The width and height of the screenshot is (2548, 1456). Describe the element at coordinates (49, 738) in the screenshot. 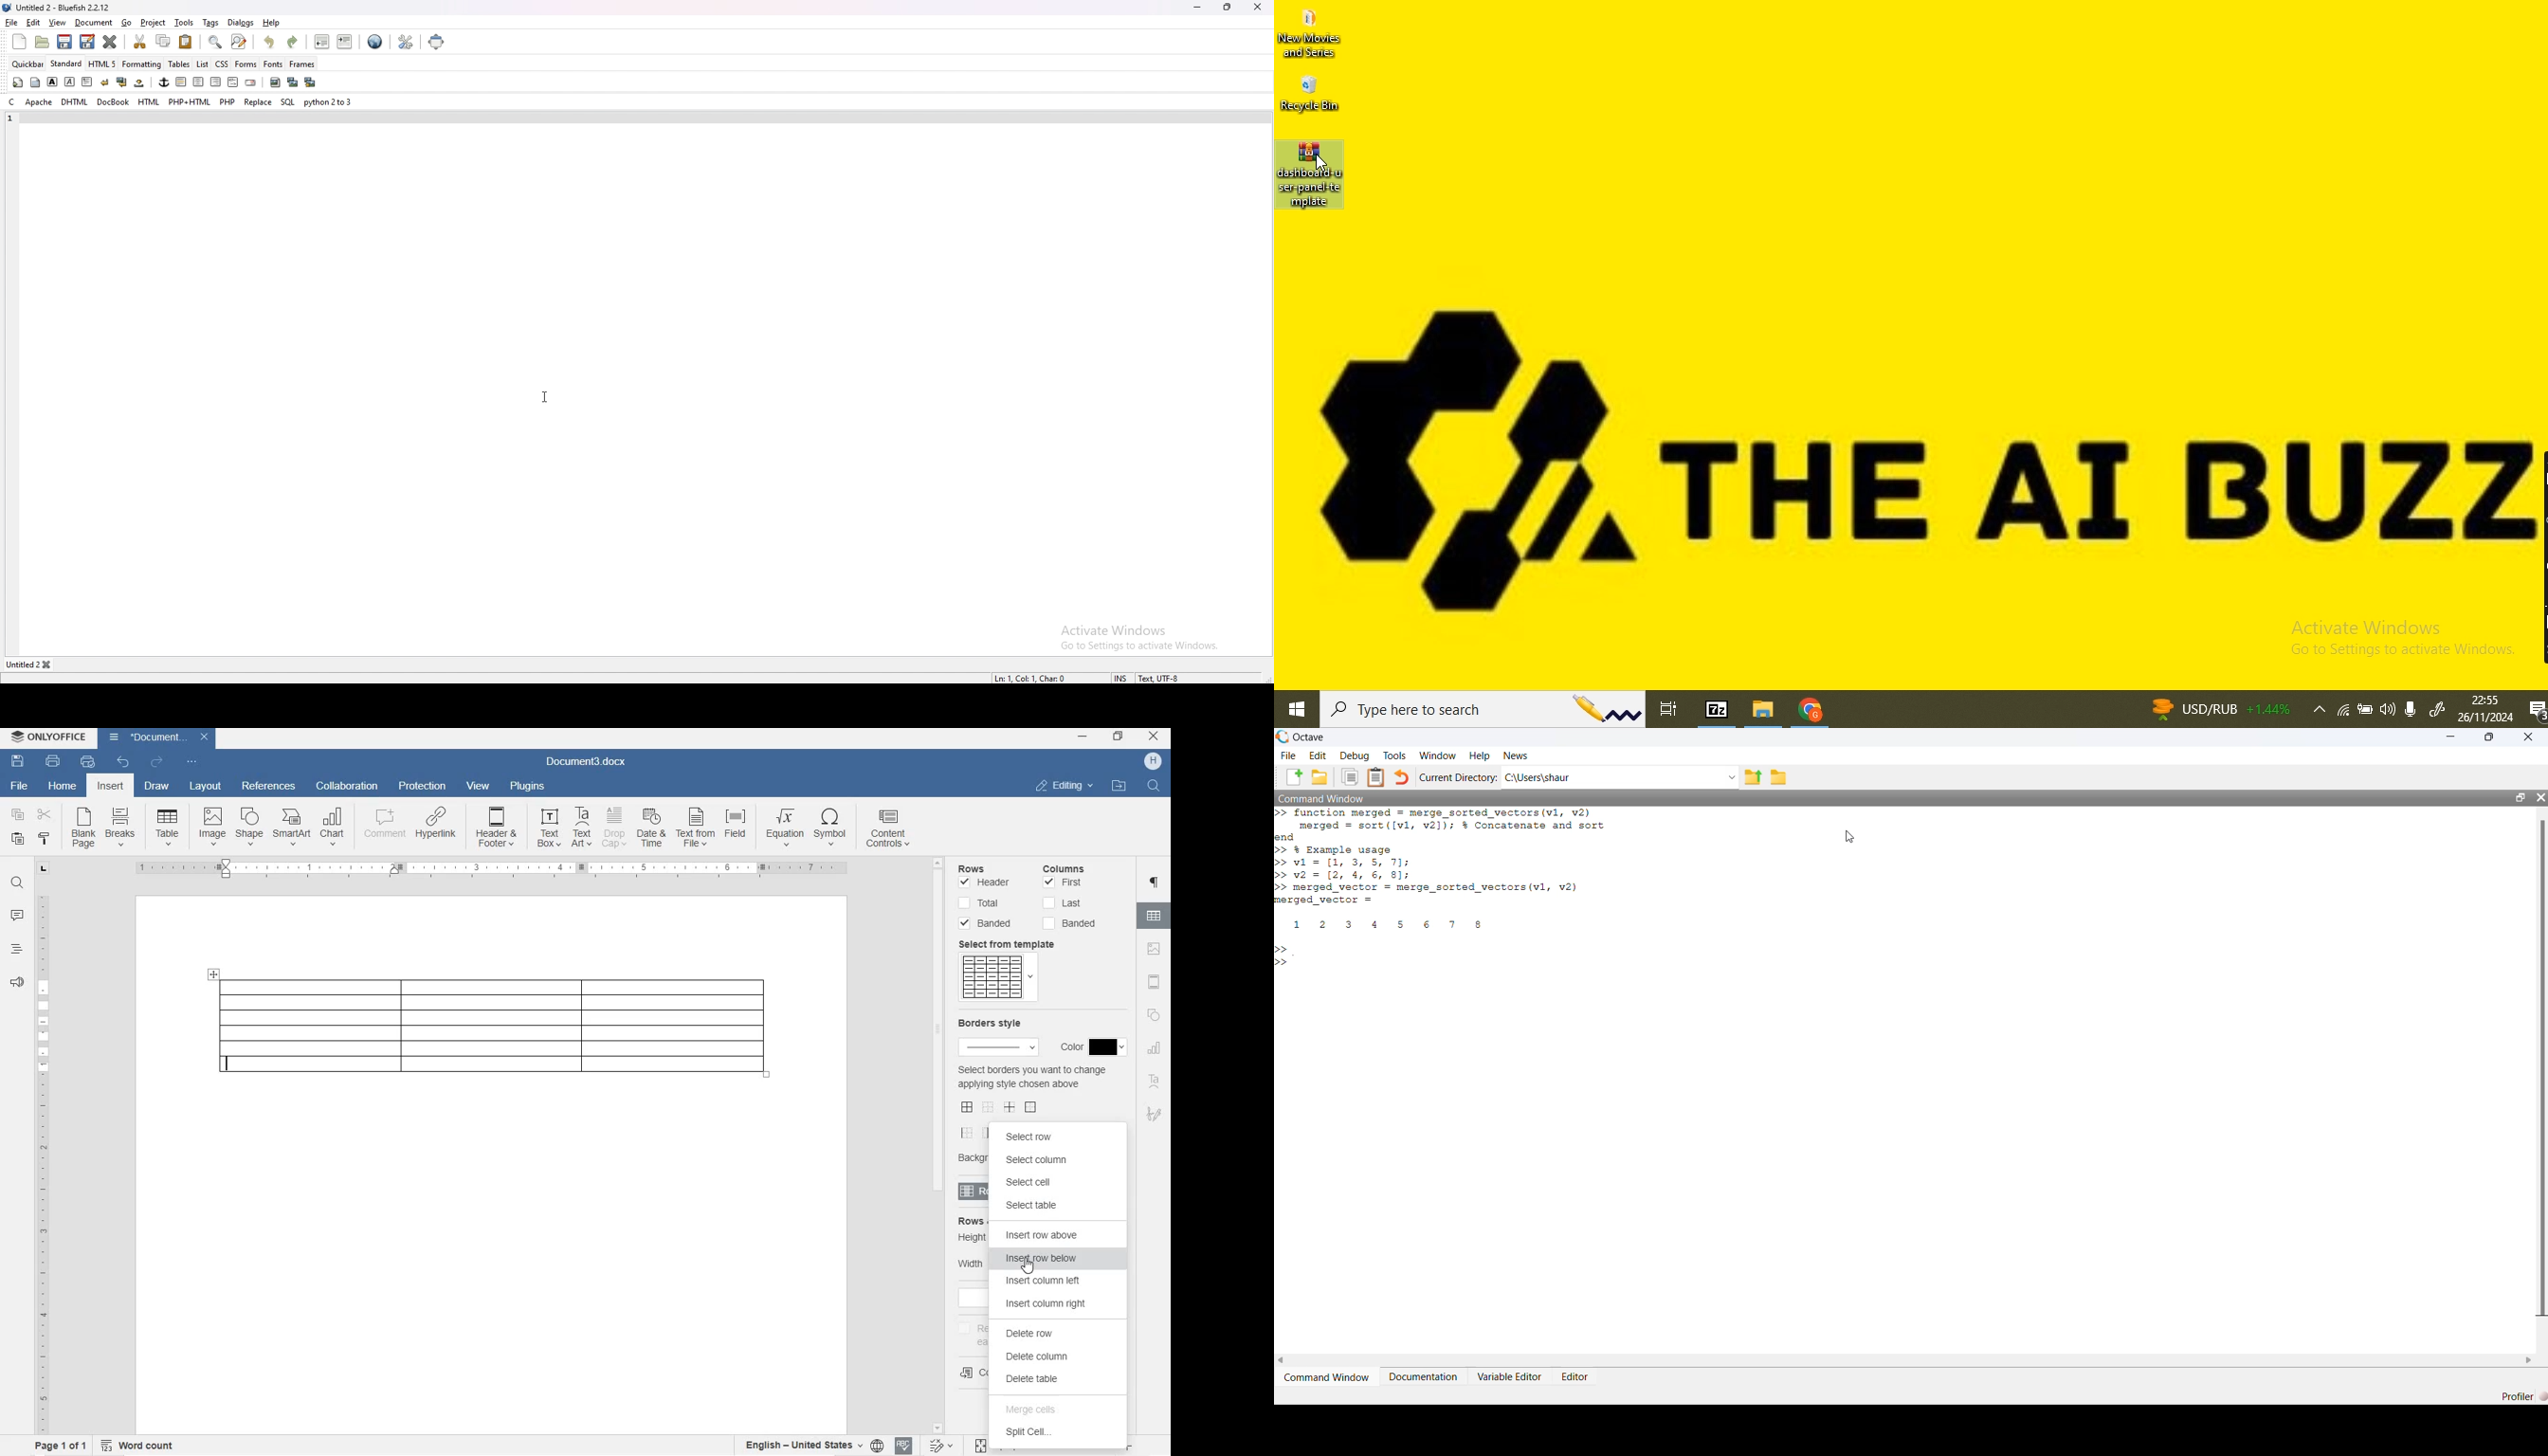

I see `ONLYOFFICE` at that location.